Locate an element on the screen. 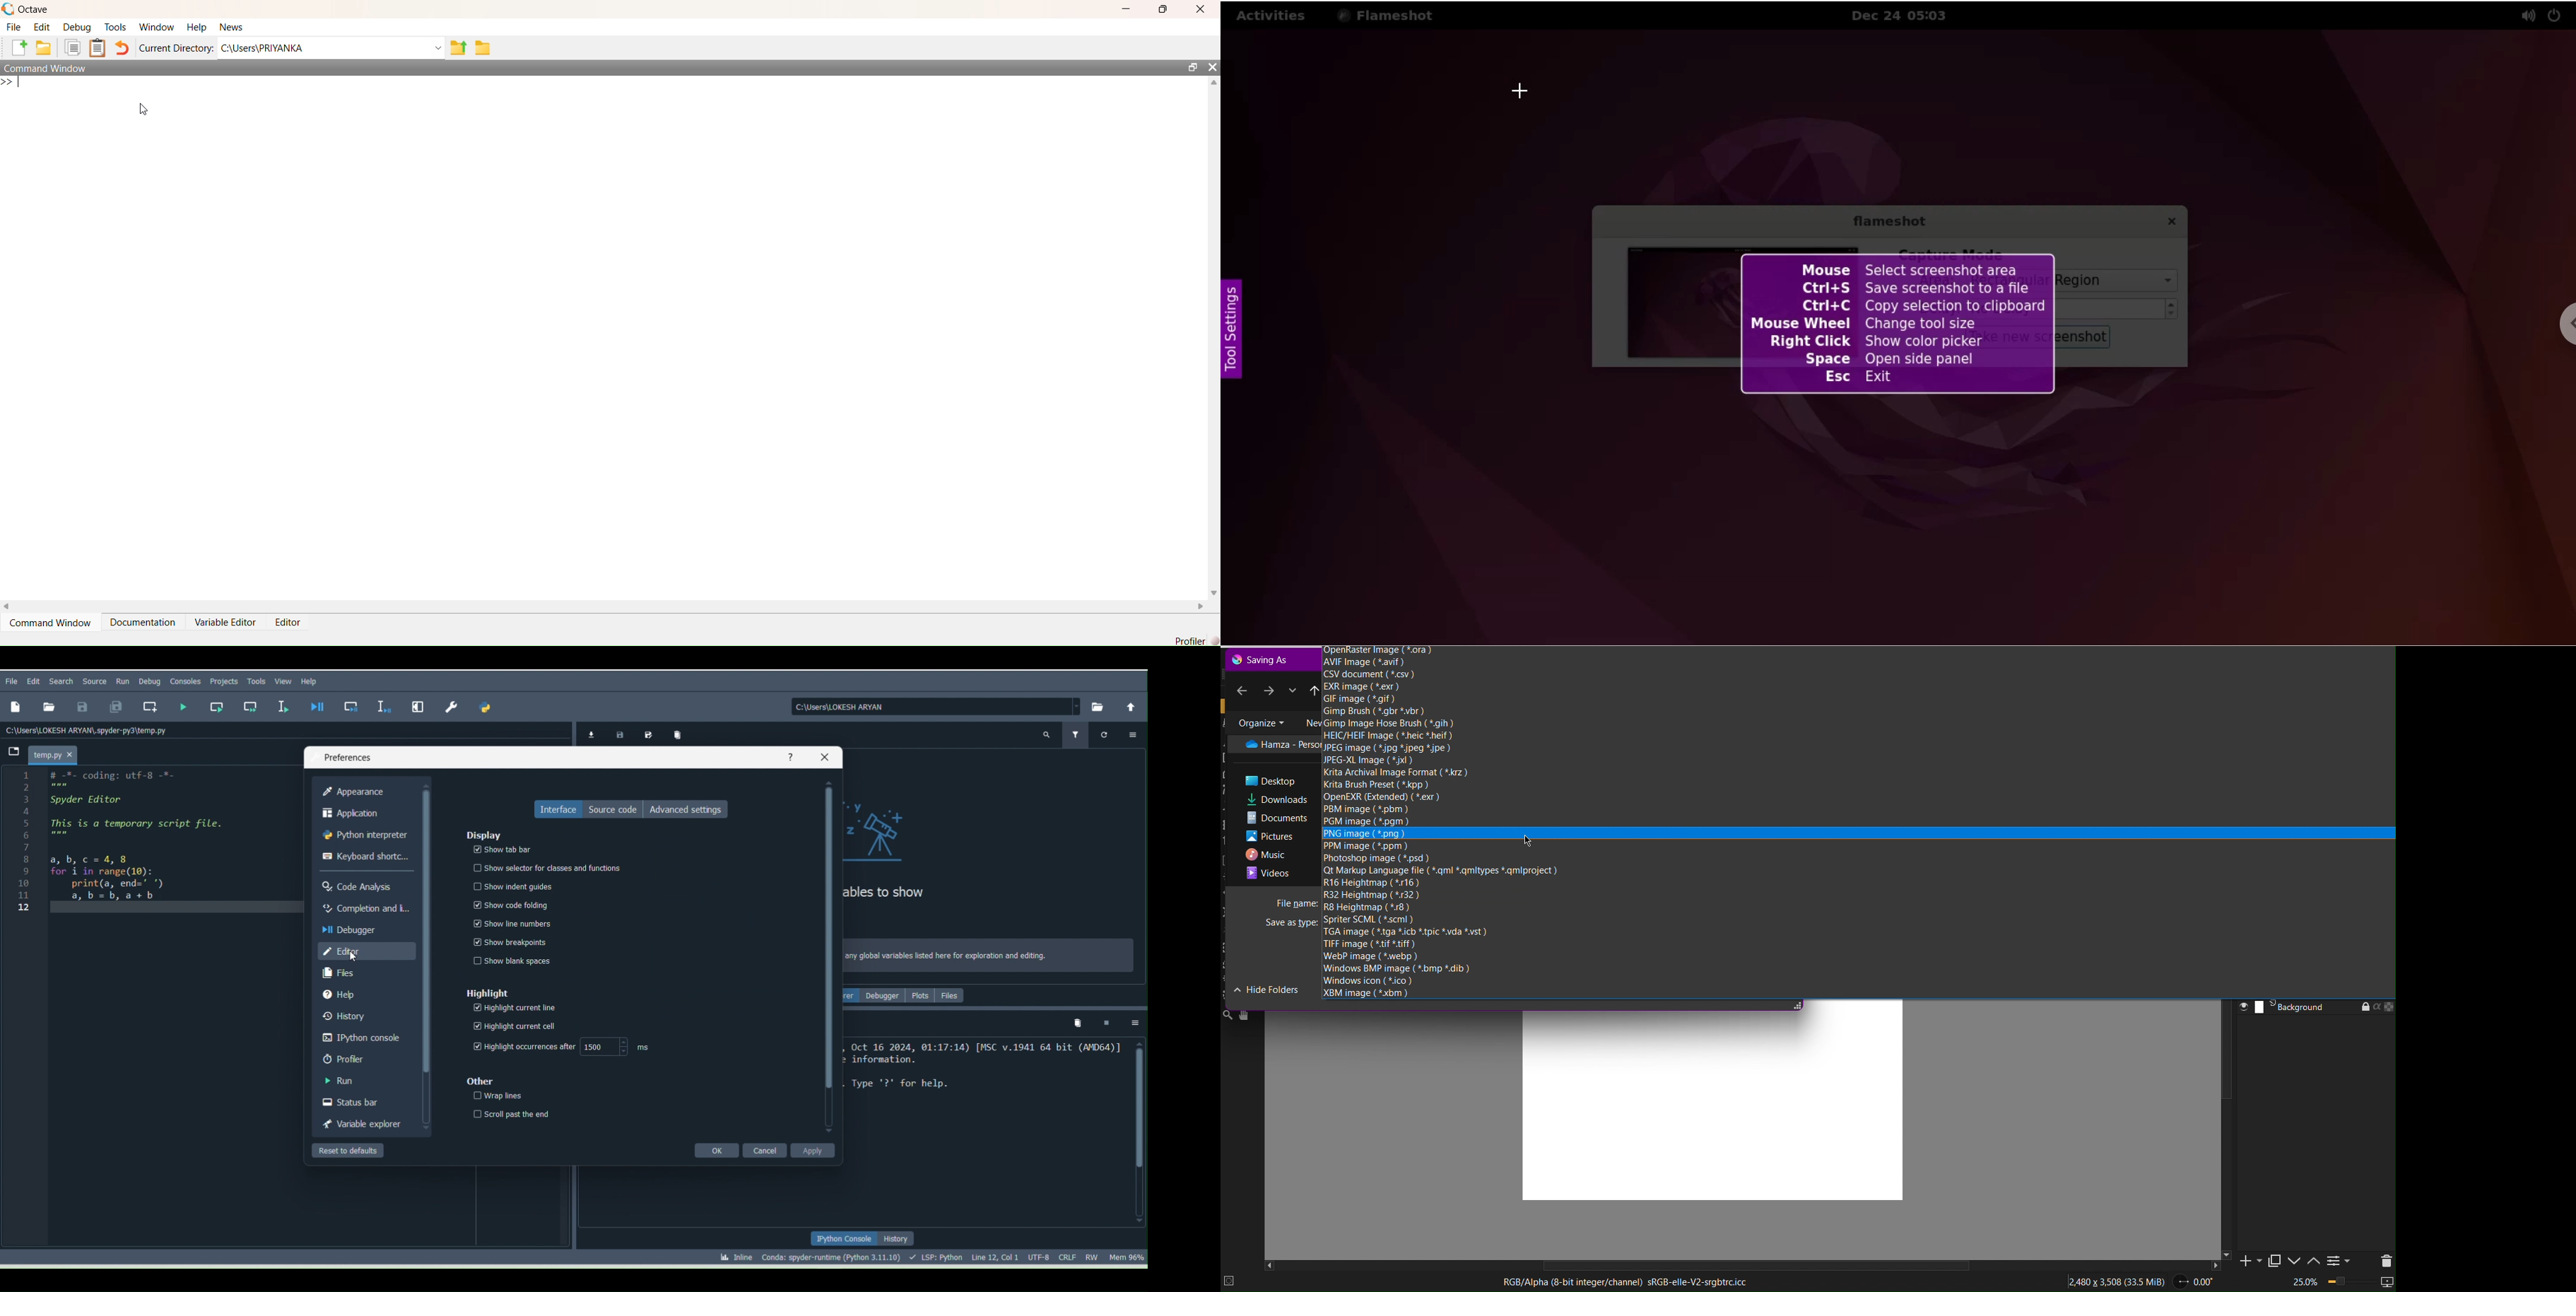 Image resolution: width=2576 pixels, height=1316 pixels. Import data is located at coordinates (589, 734).